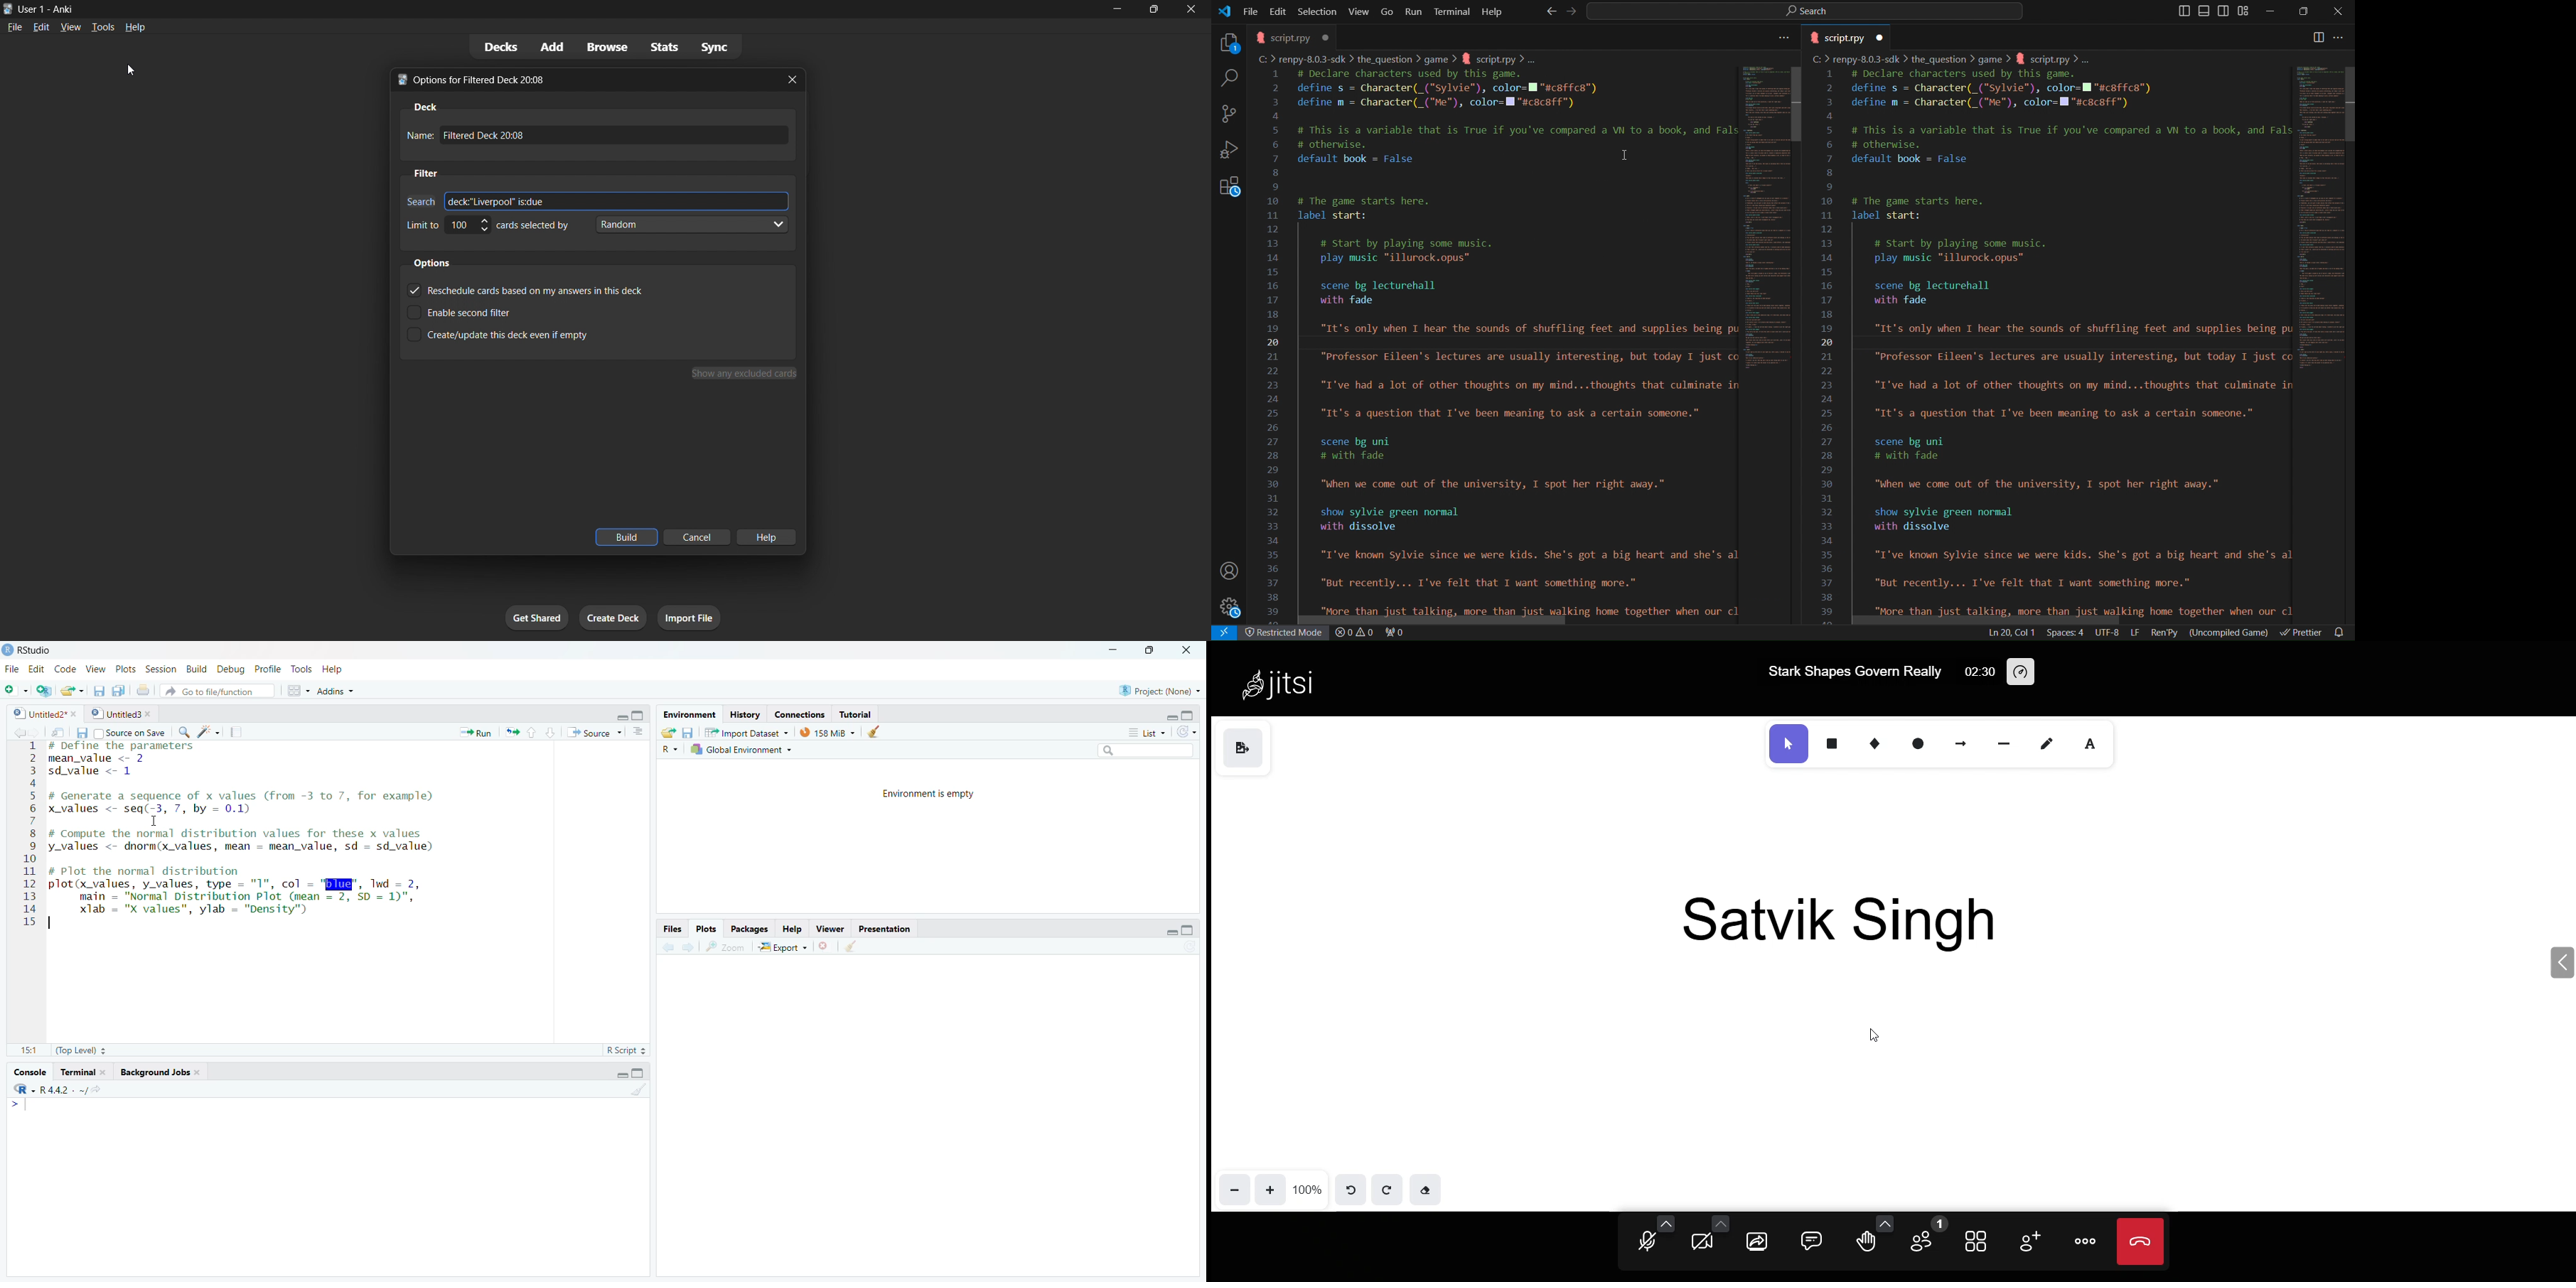  What do you see at coordinates (1153, 691) in the screenshot?
I see `U Project: (None) +` at bounding box center [1153, 691].